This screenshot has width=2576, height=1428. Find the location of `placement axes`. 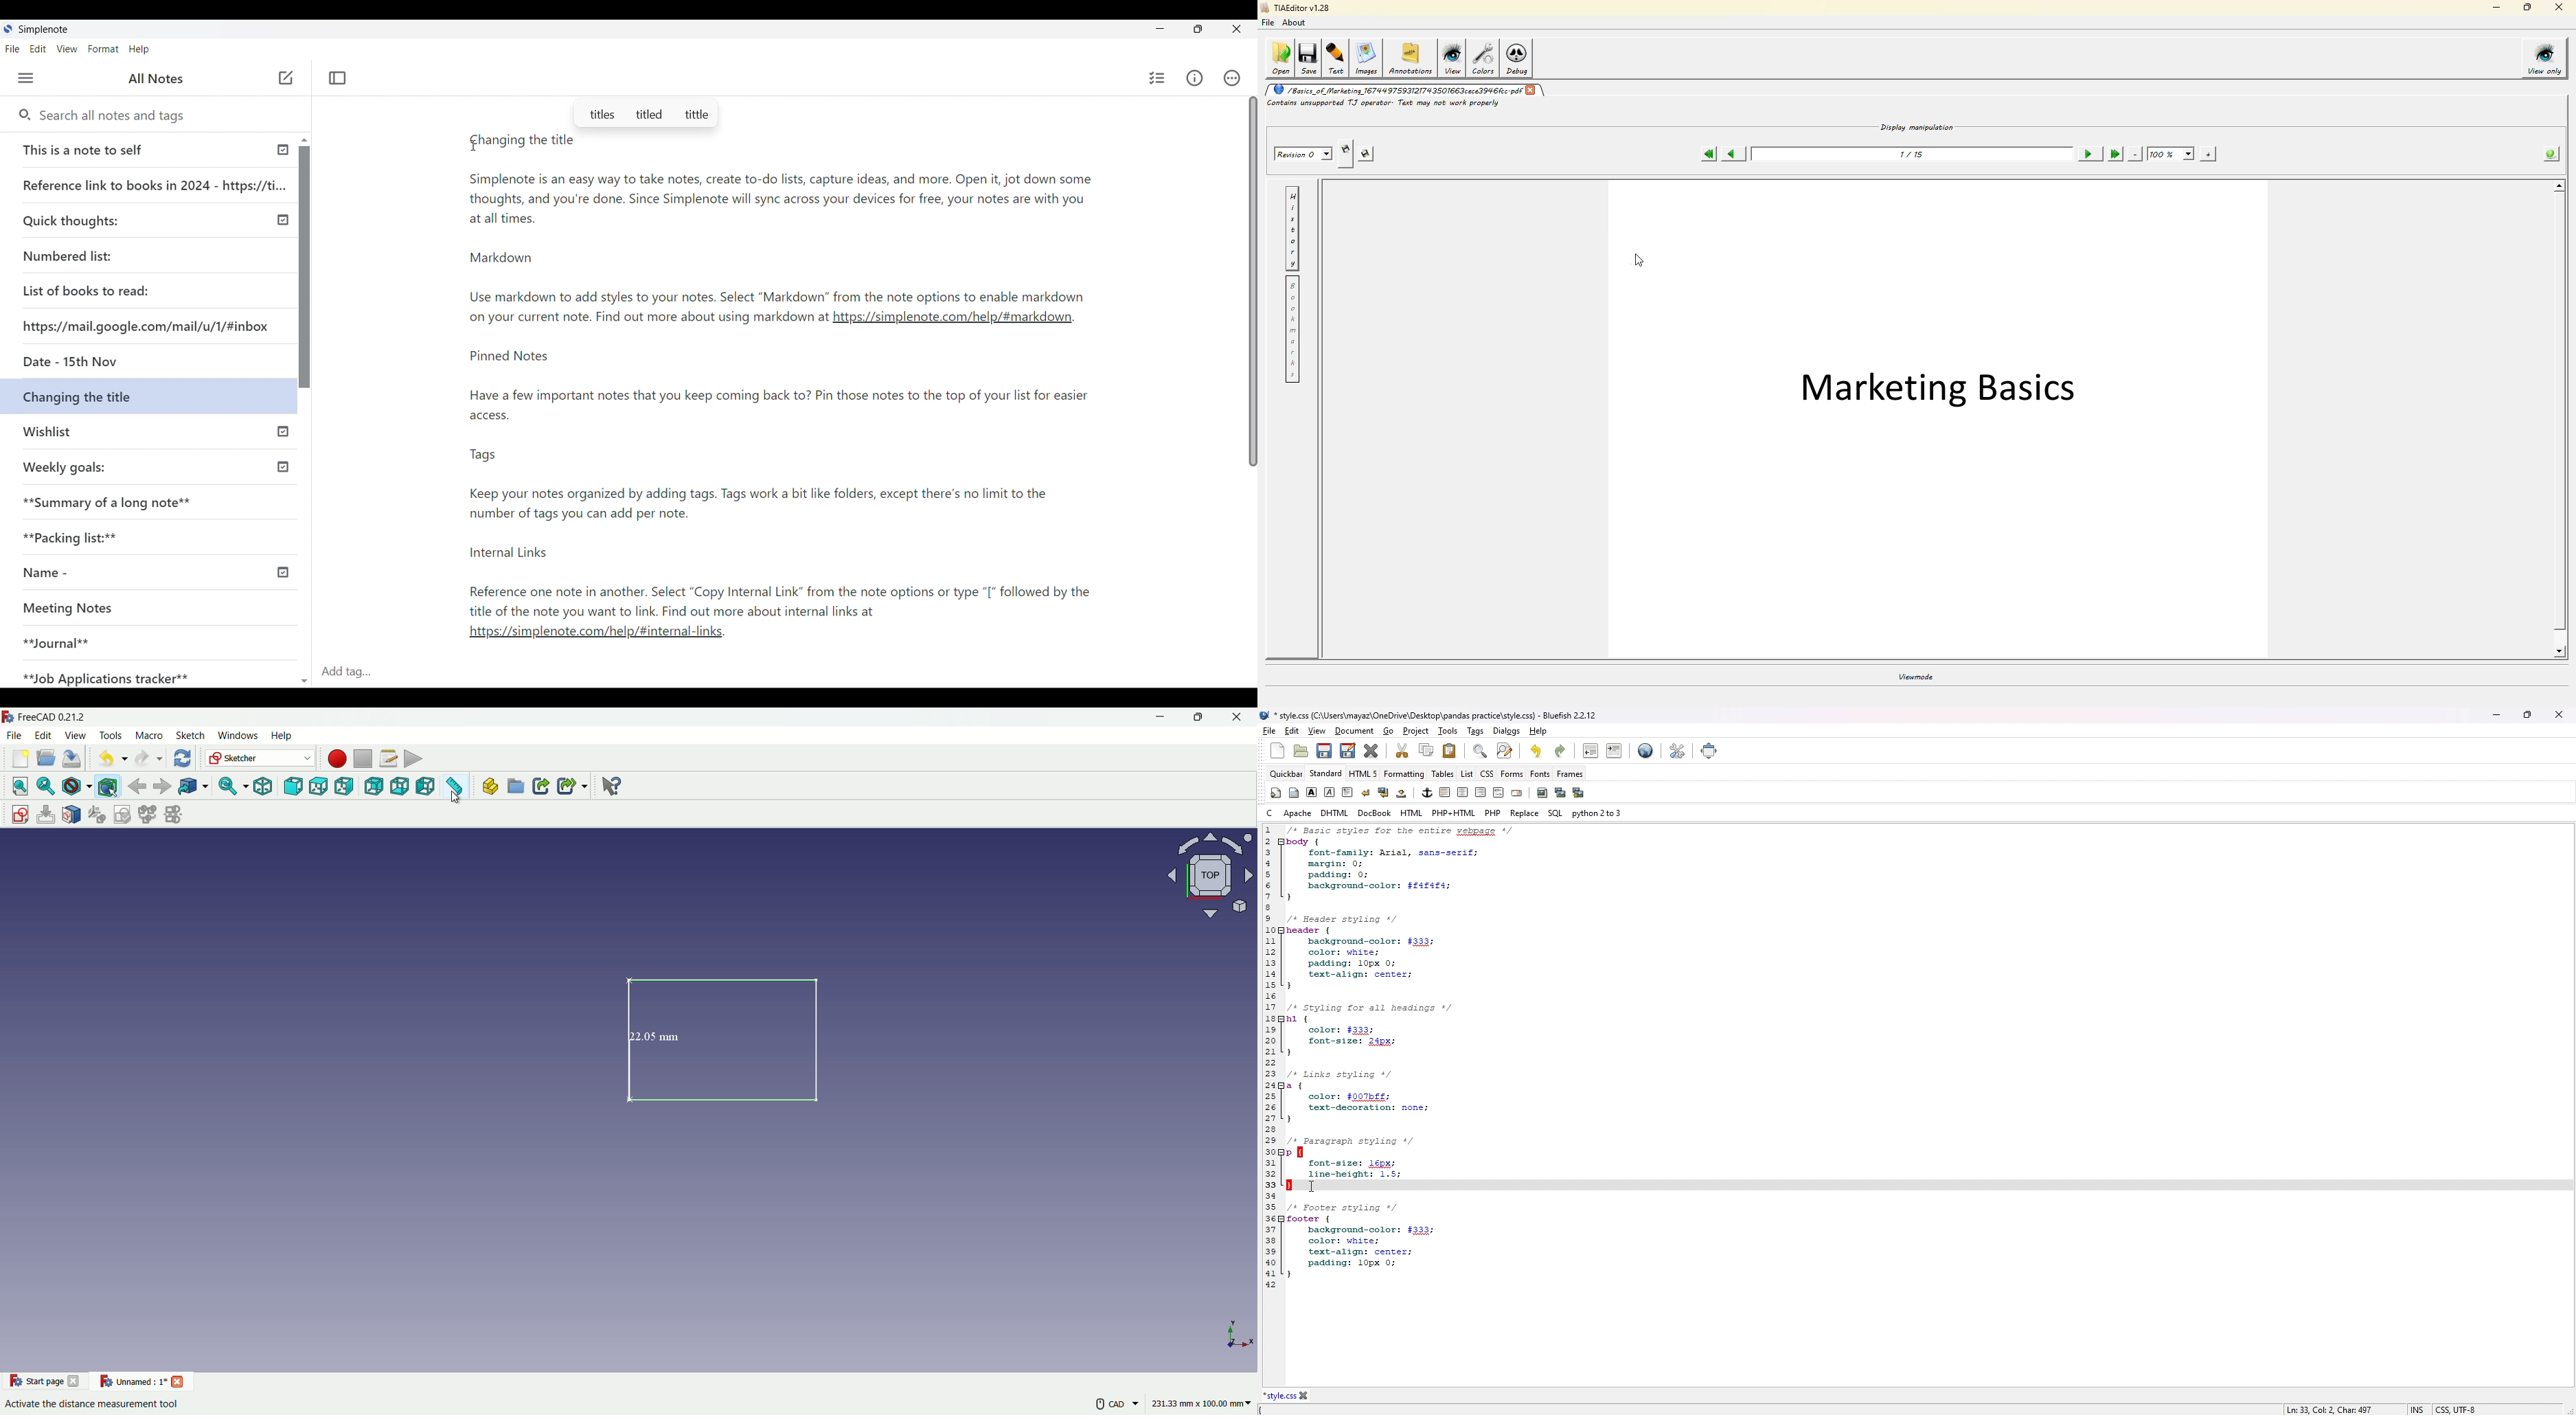

placement axes is located at coordinates (1238, 1334).